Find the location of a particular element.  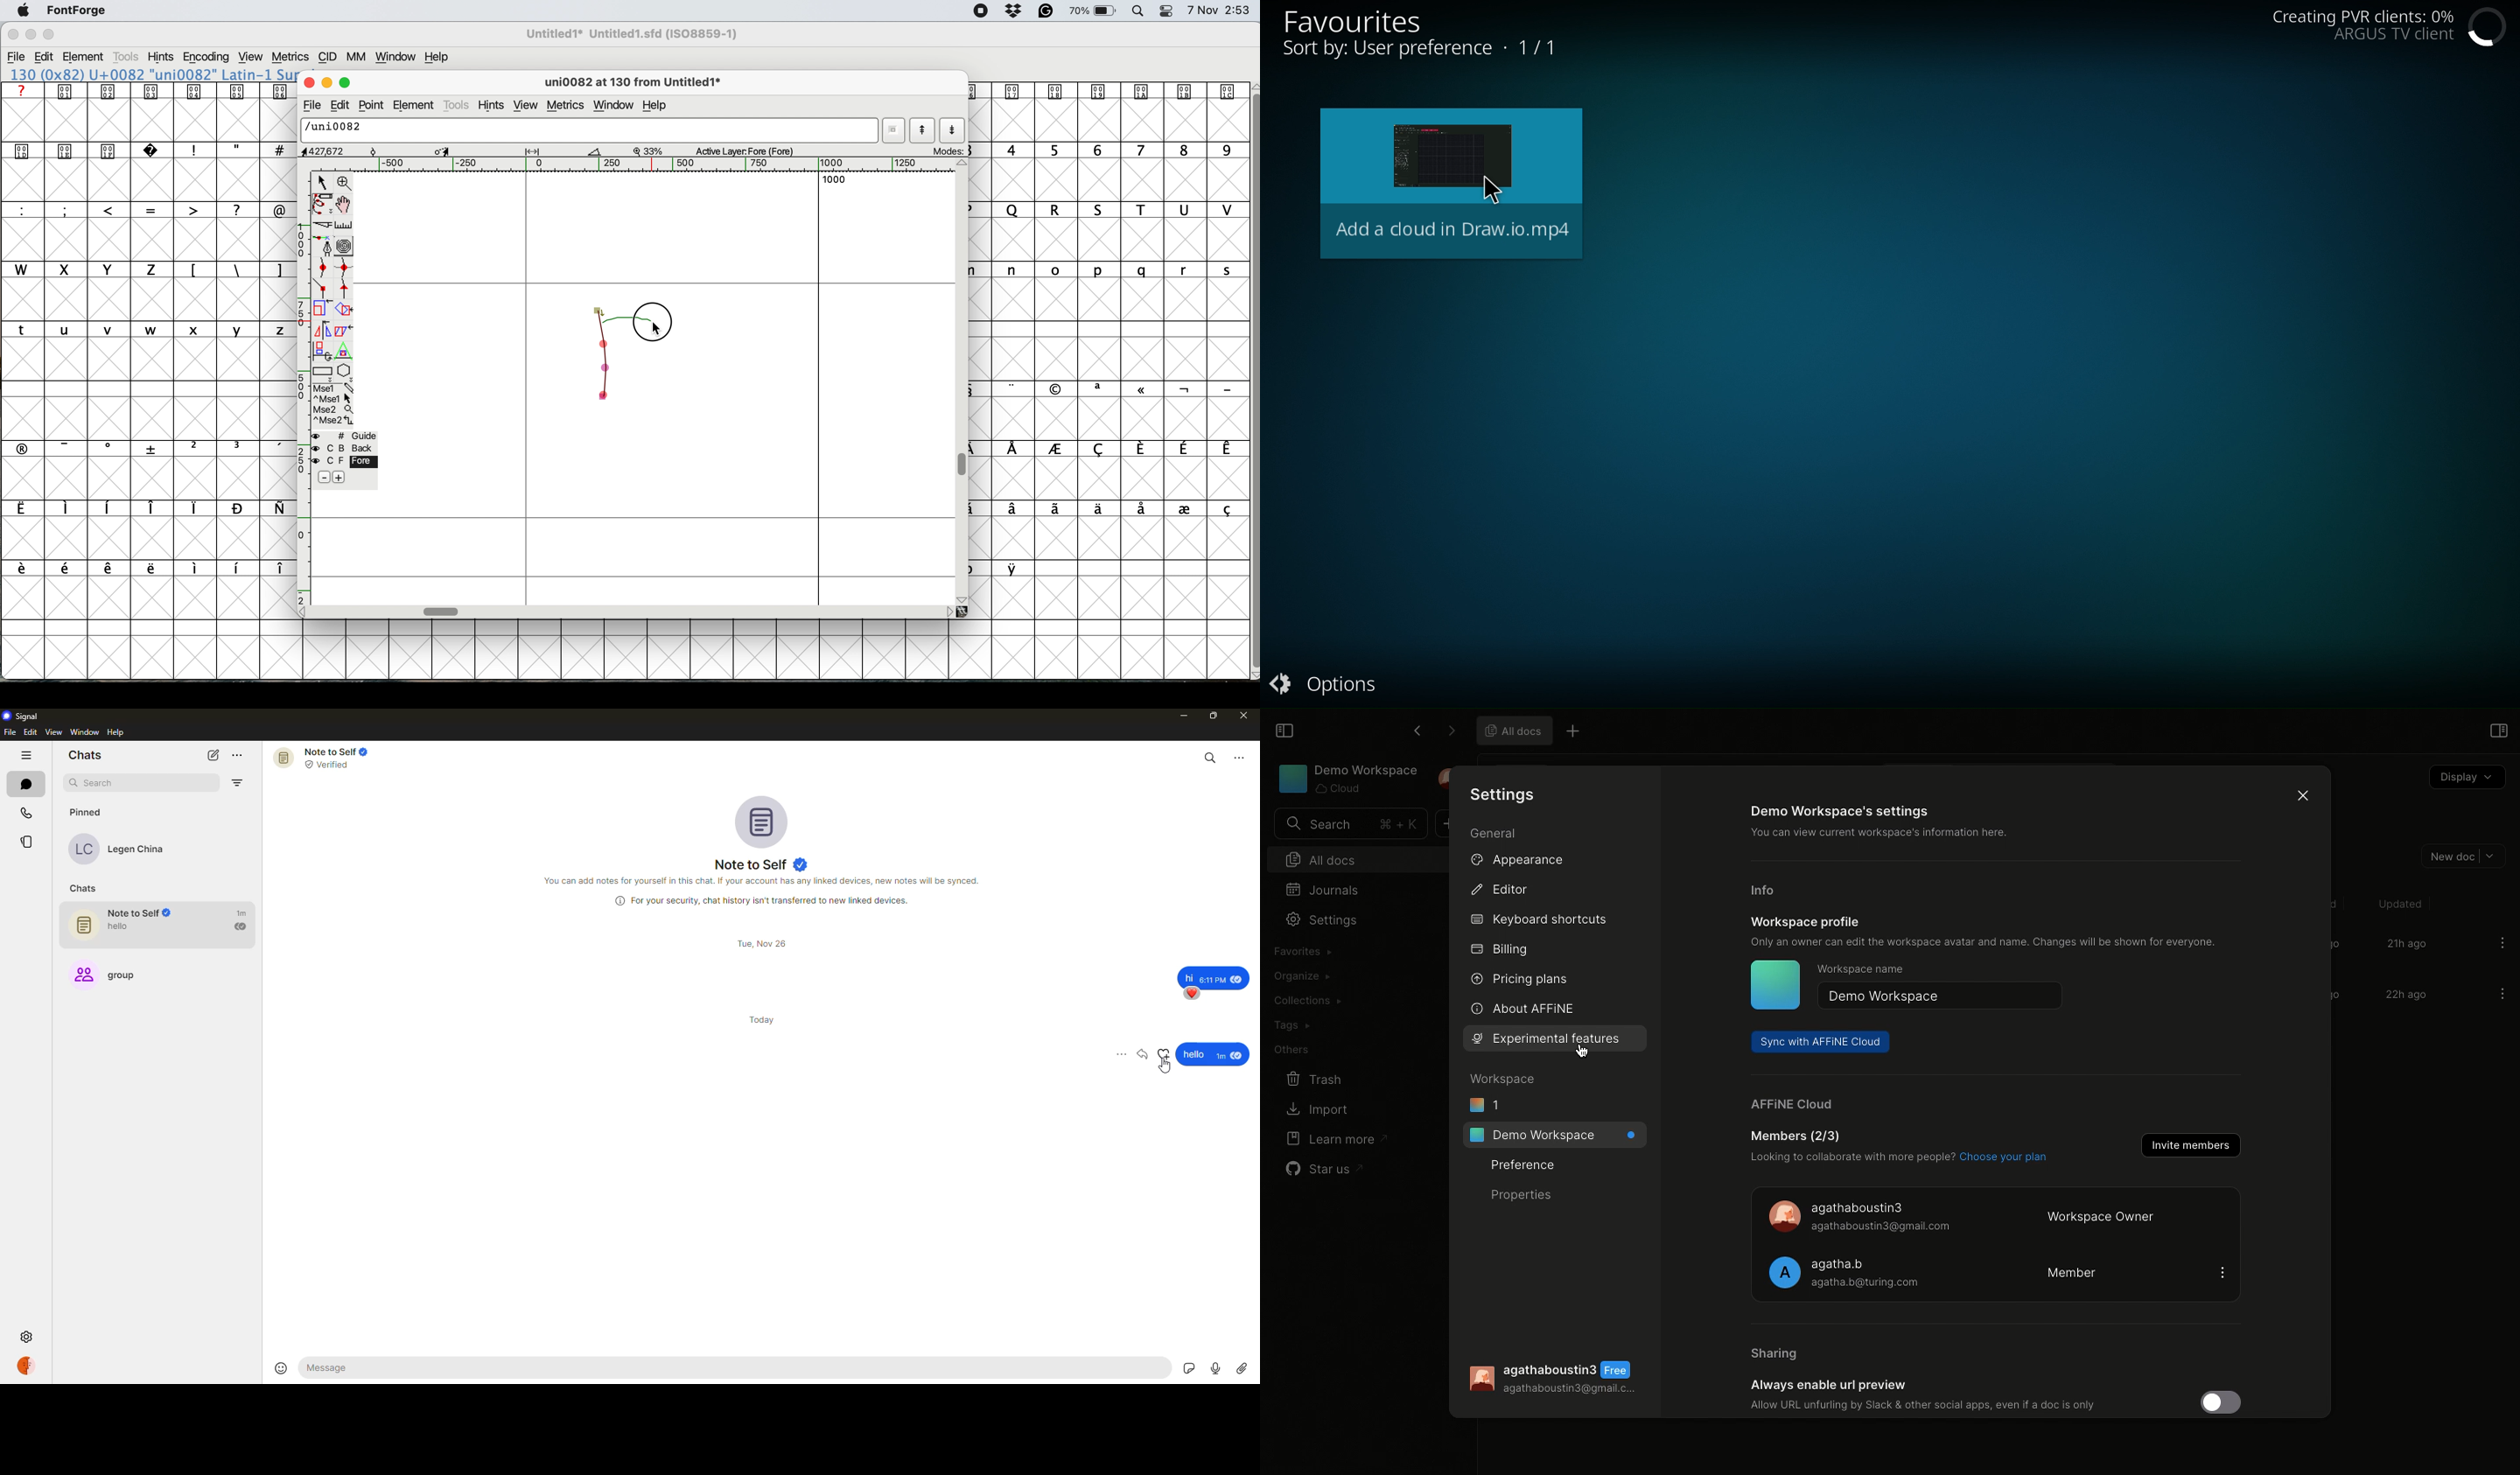

minimise is located at coordinates (326, 83).